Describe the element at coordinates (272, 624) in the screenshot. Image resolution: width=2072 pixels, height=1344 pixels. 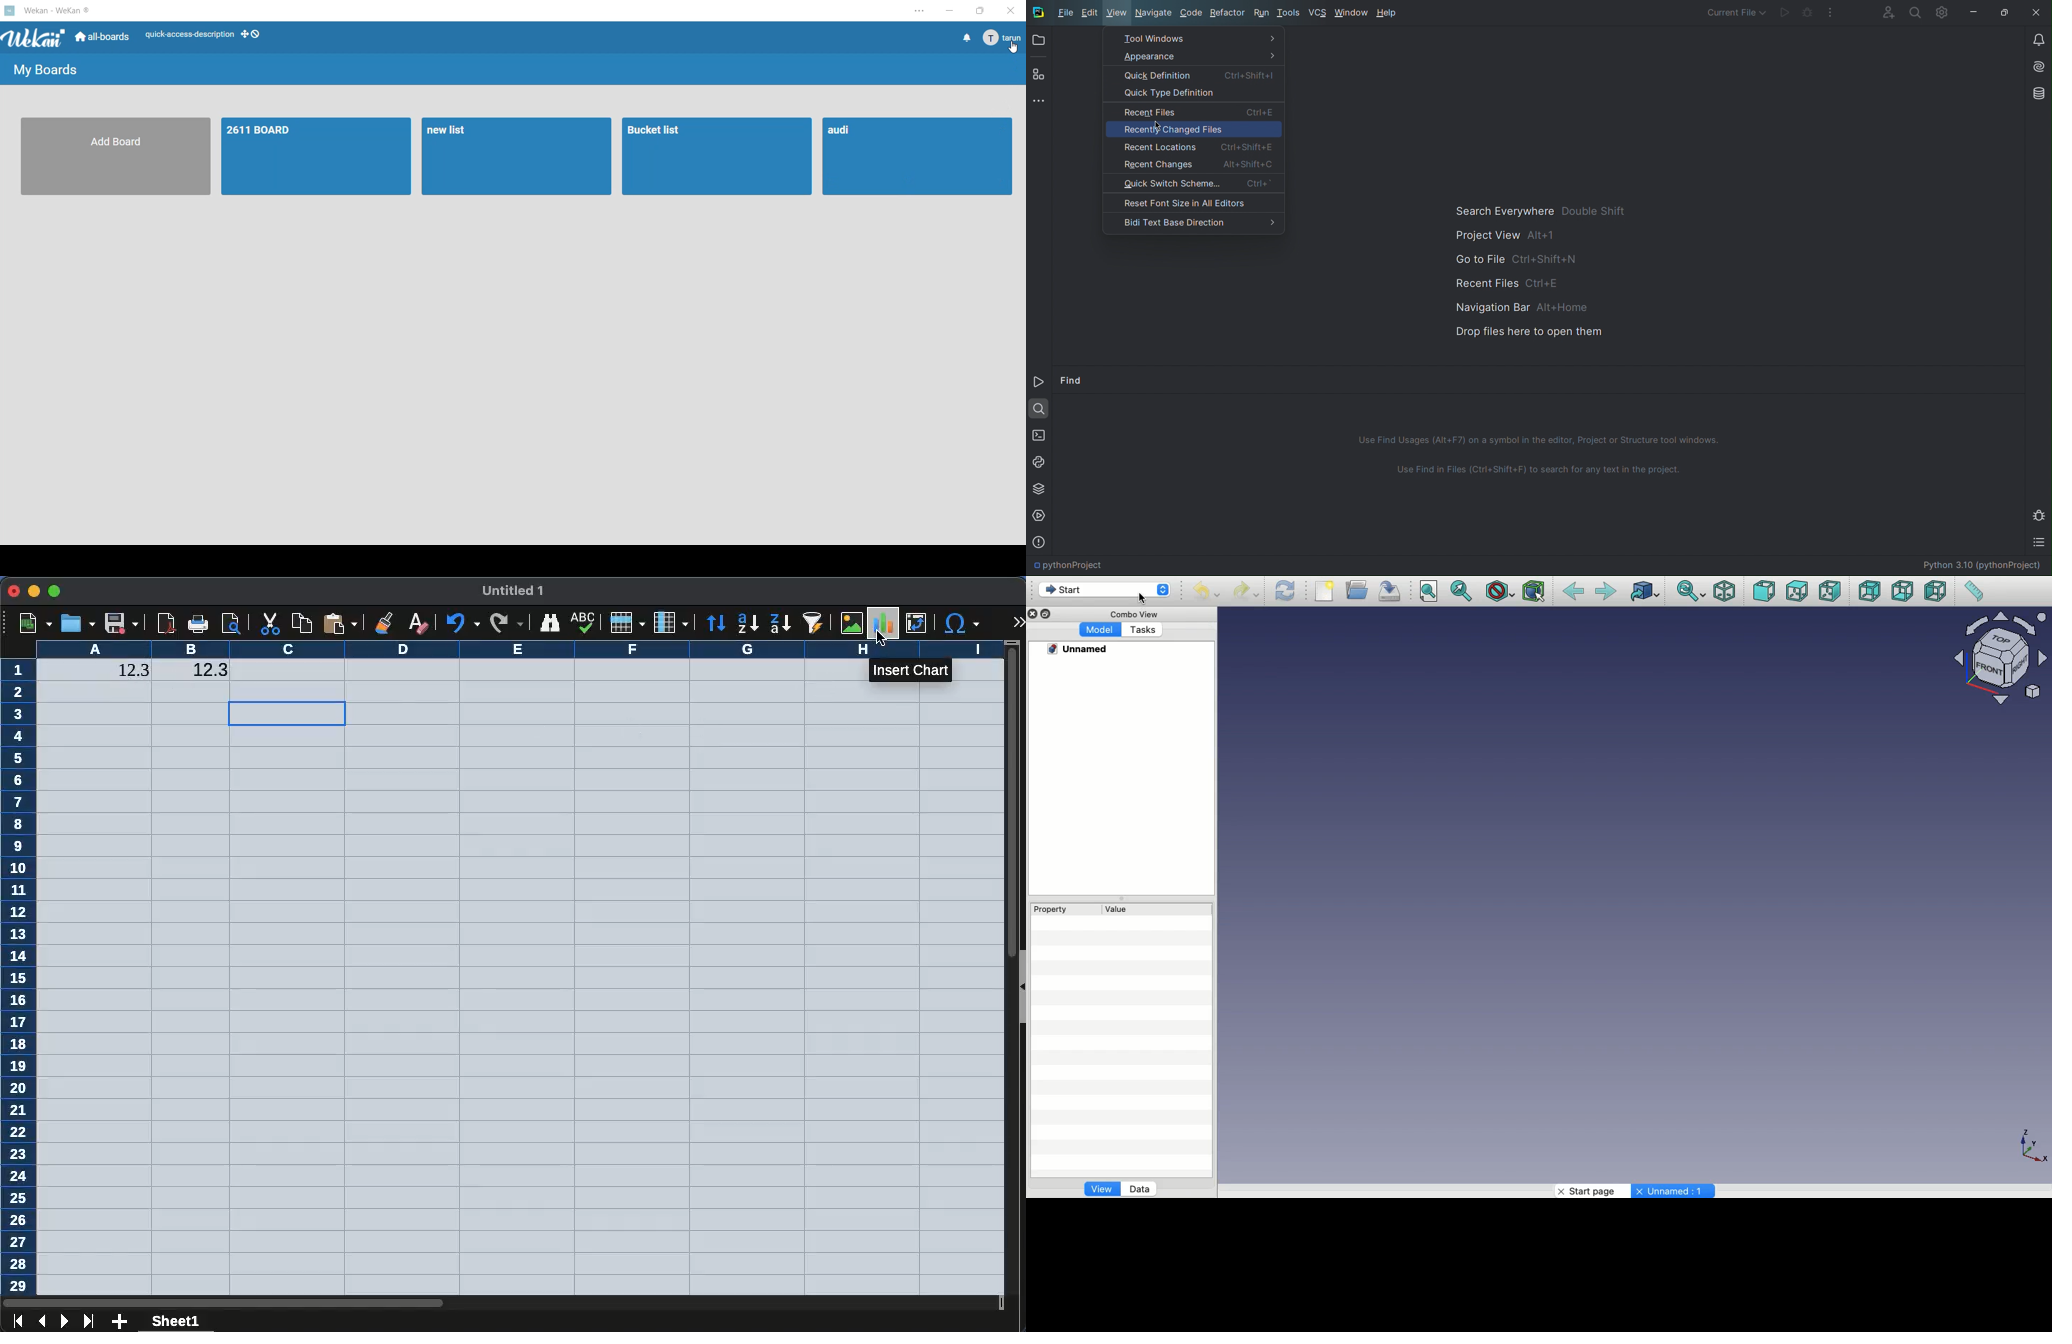
I see `cut` at that location.